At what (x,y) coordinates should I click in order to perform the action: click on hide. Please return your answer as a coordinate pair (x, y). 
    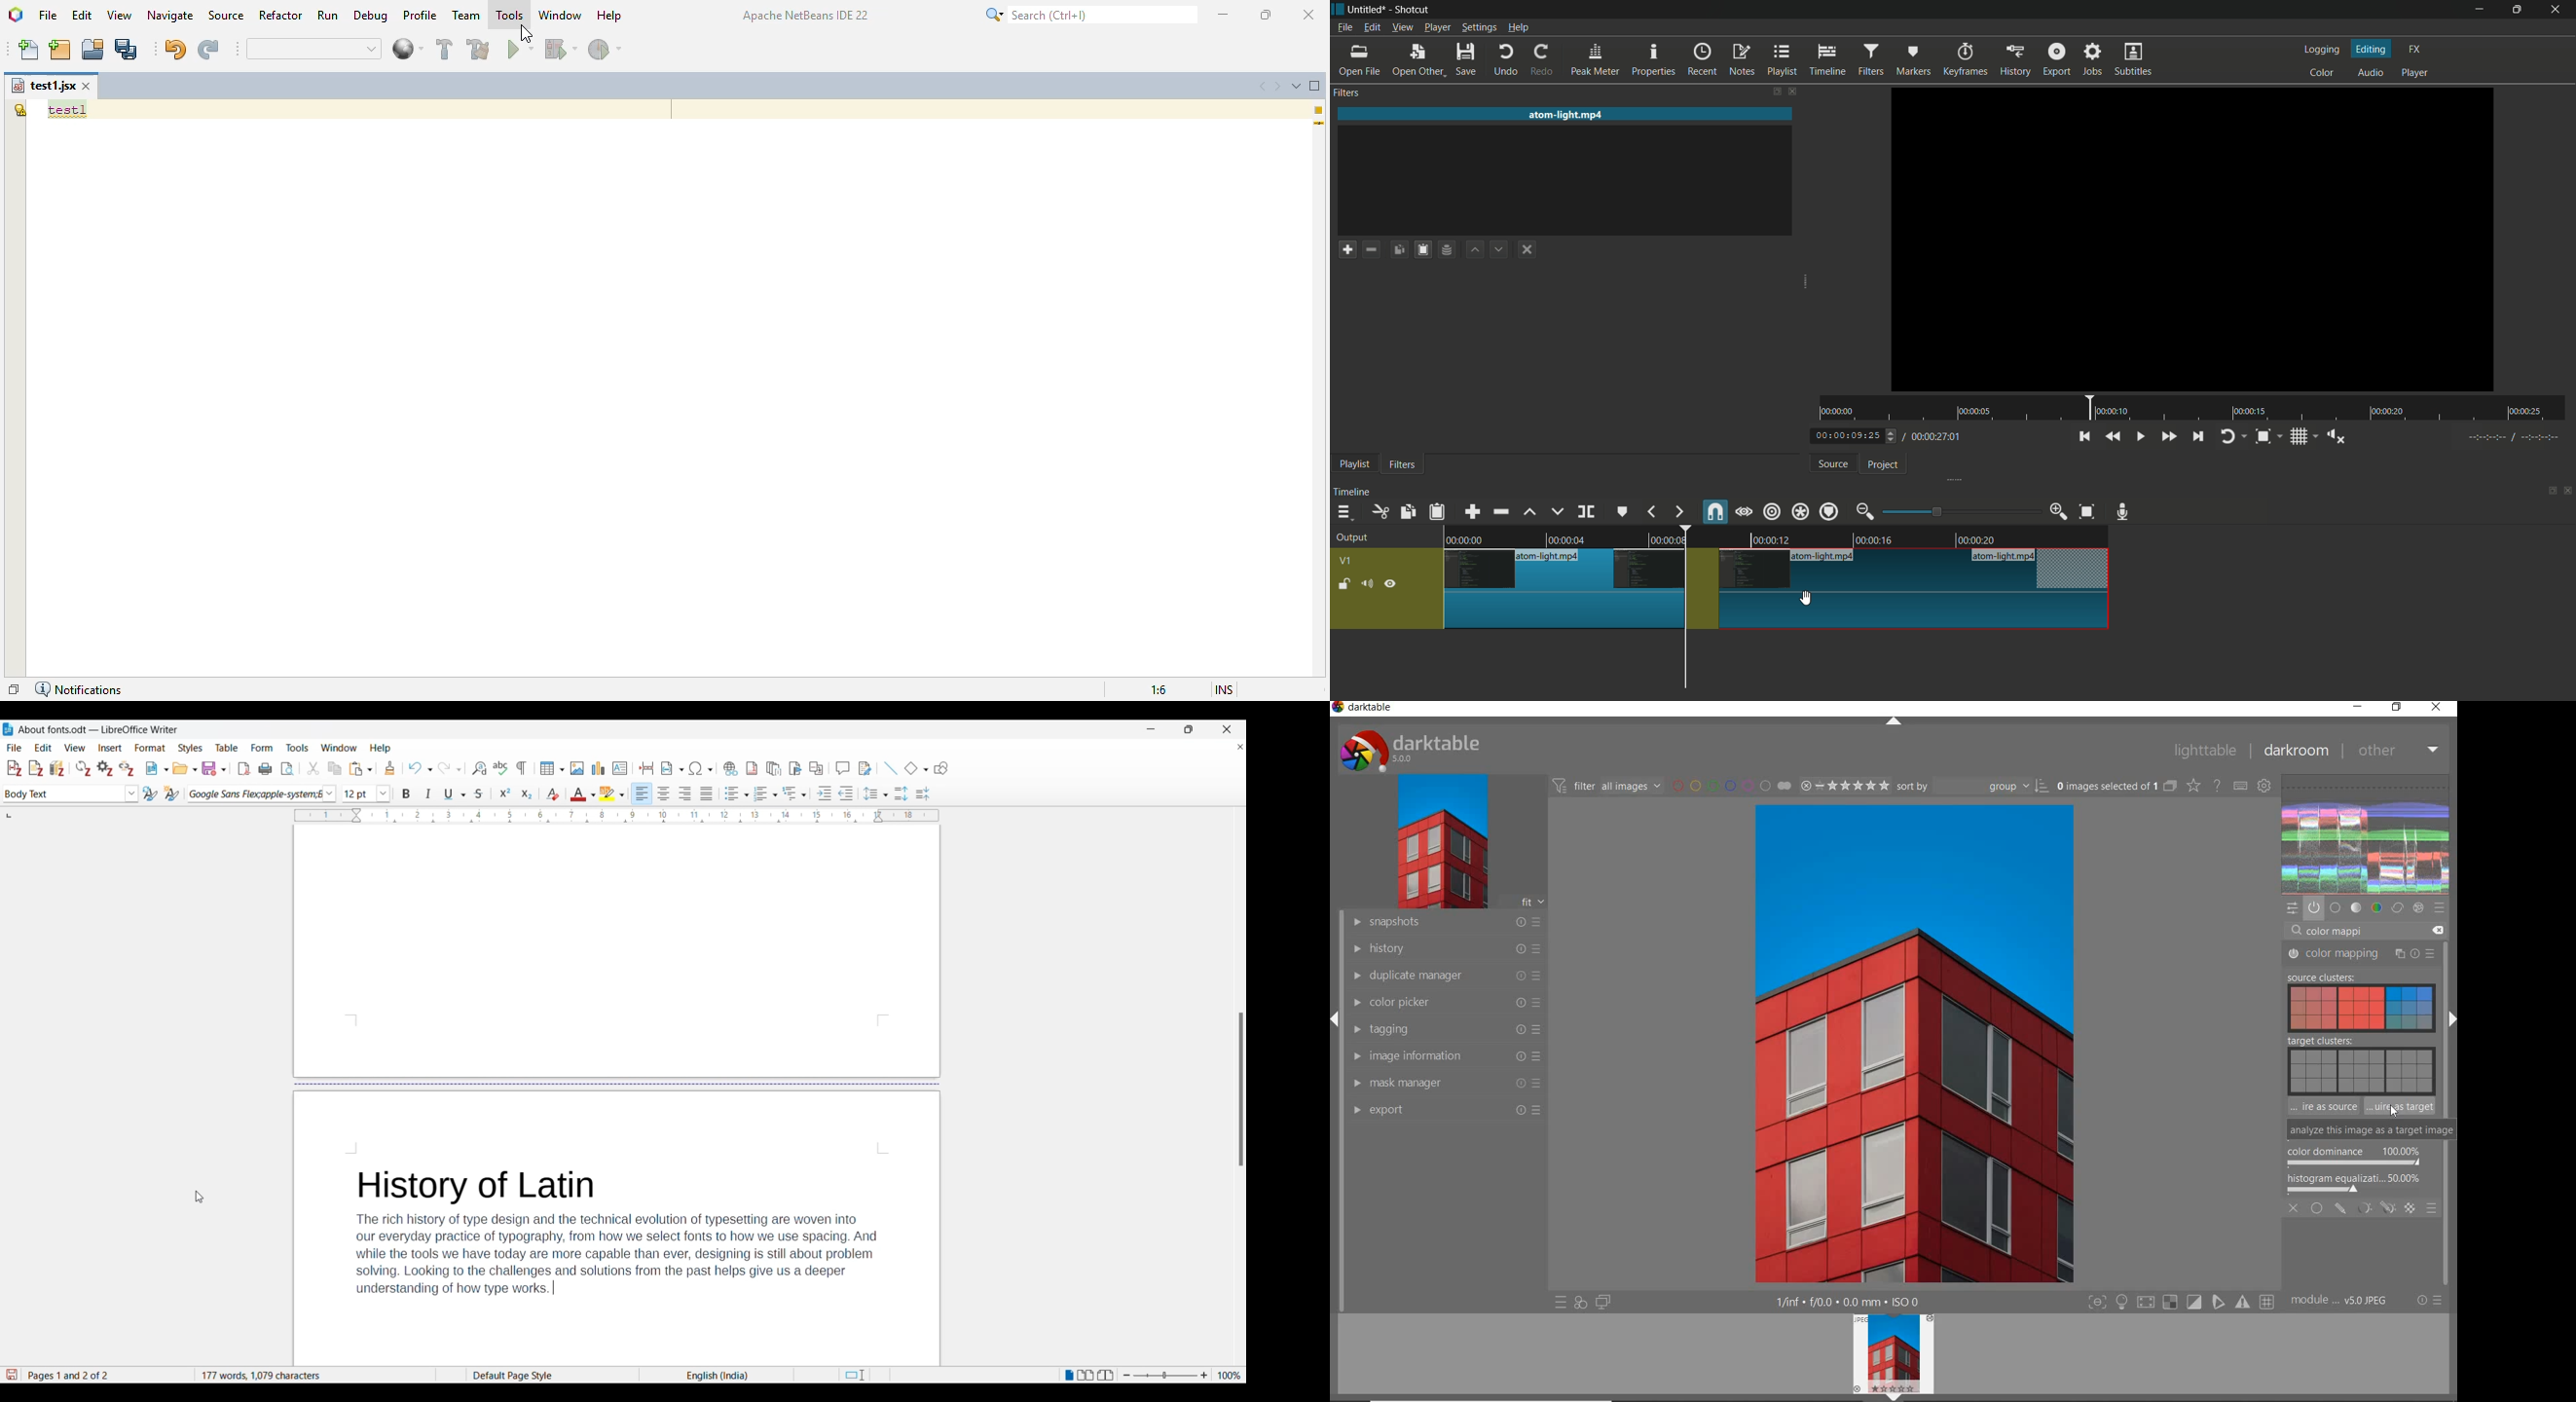
    Looking at the image, I should click on (1392, 583).